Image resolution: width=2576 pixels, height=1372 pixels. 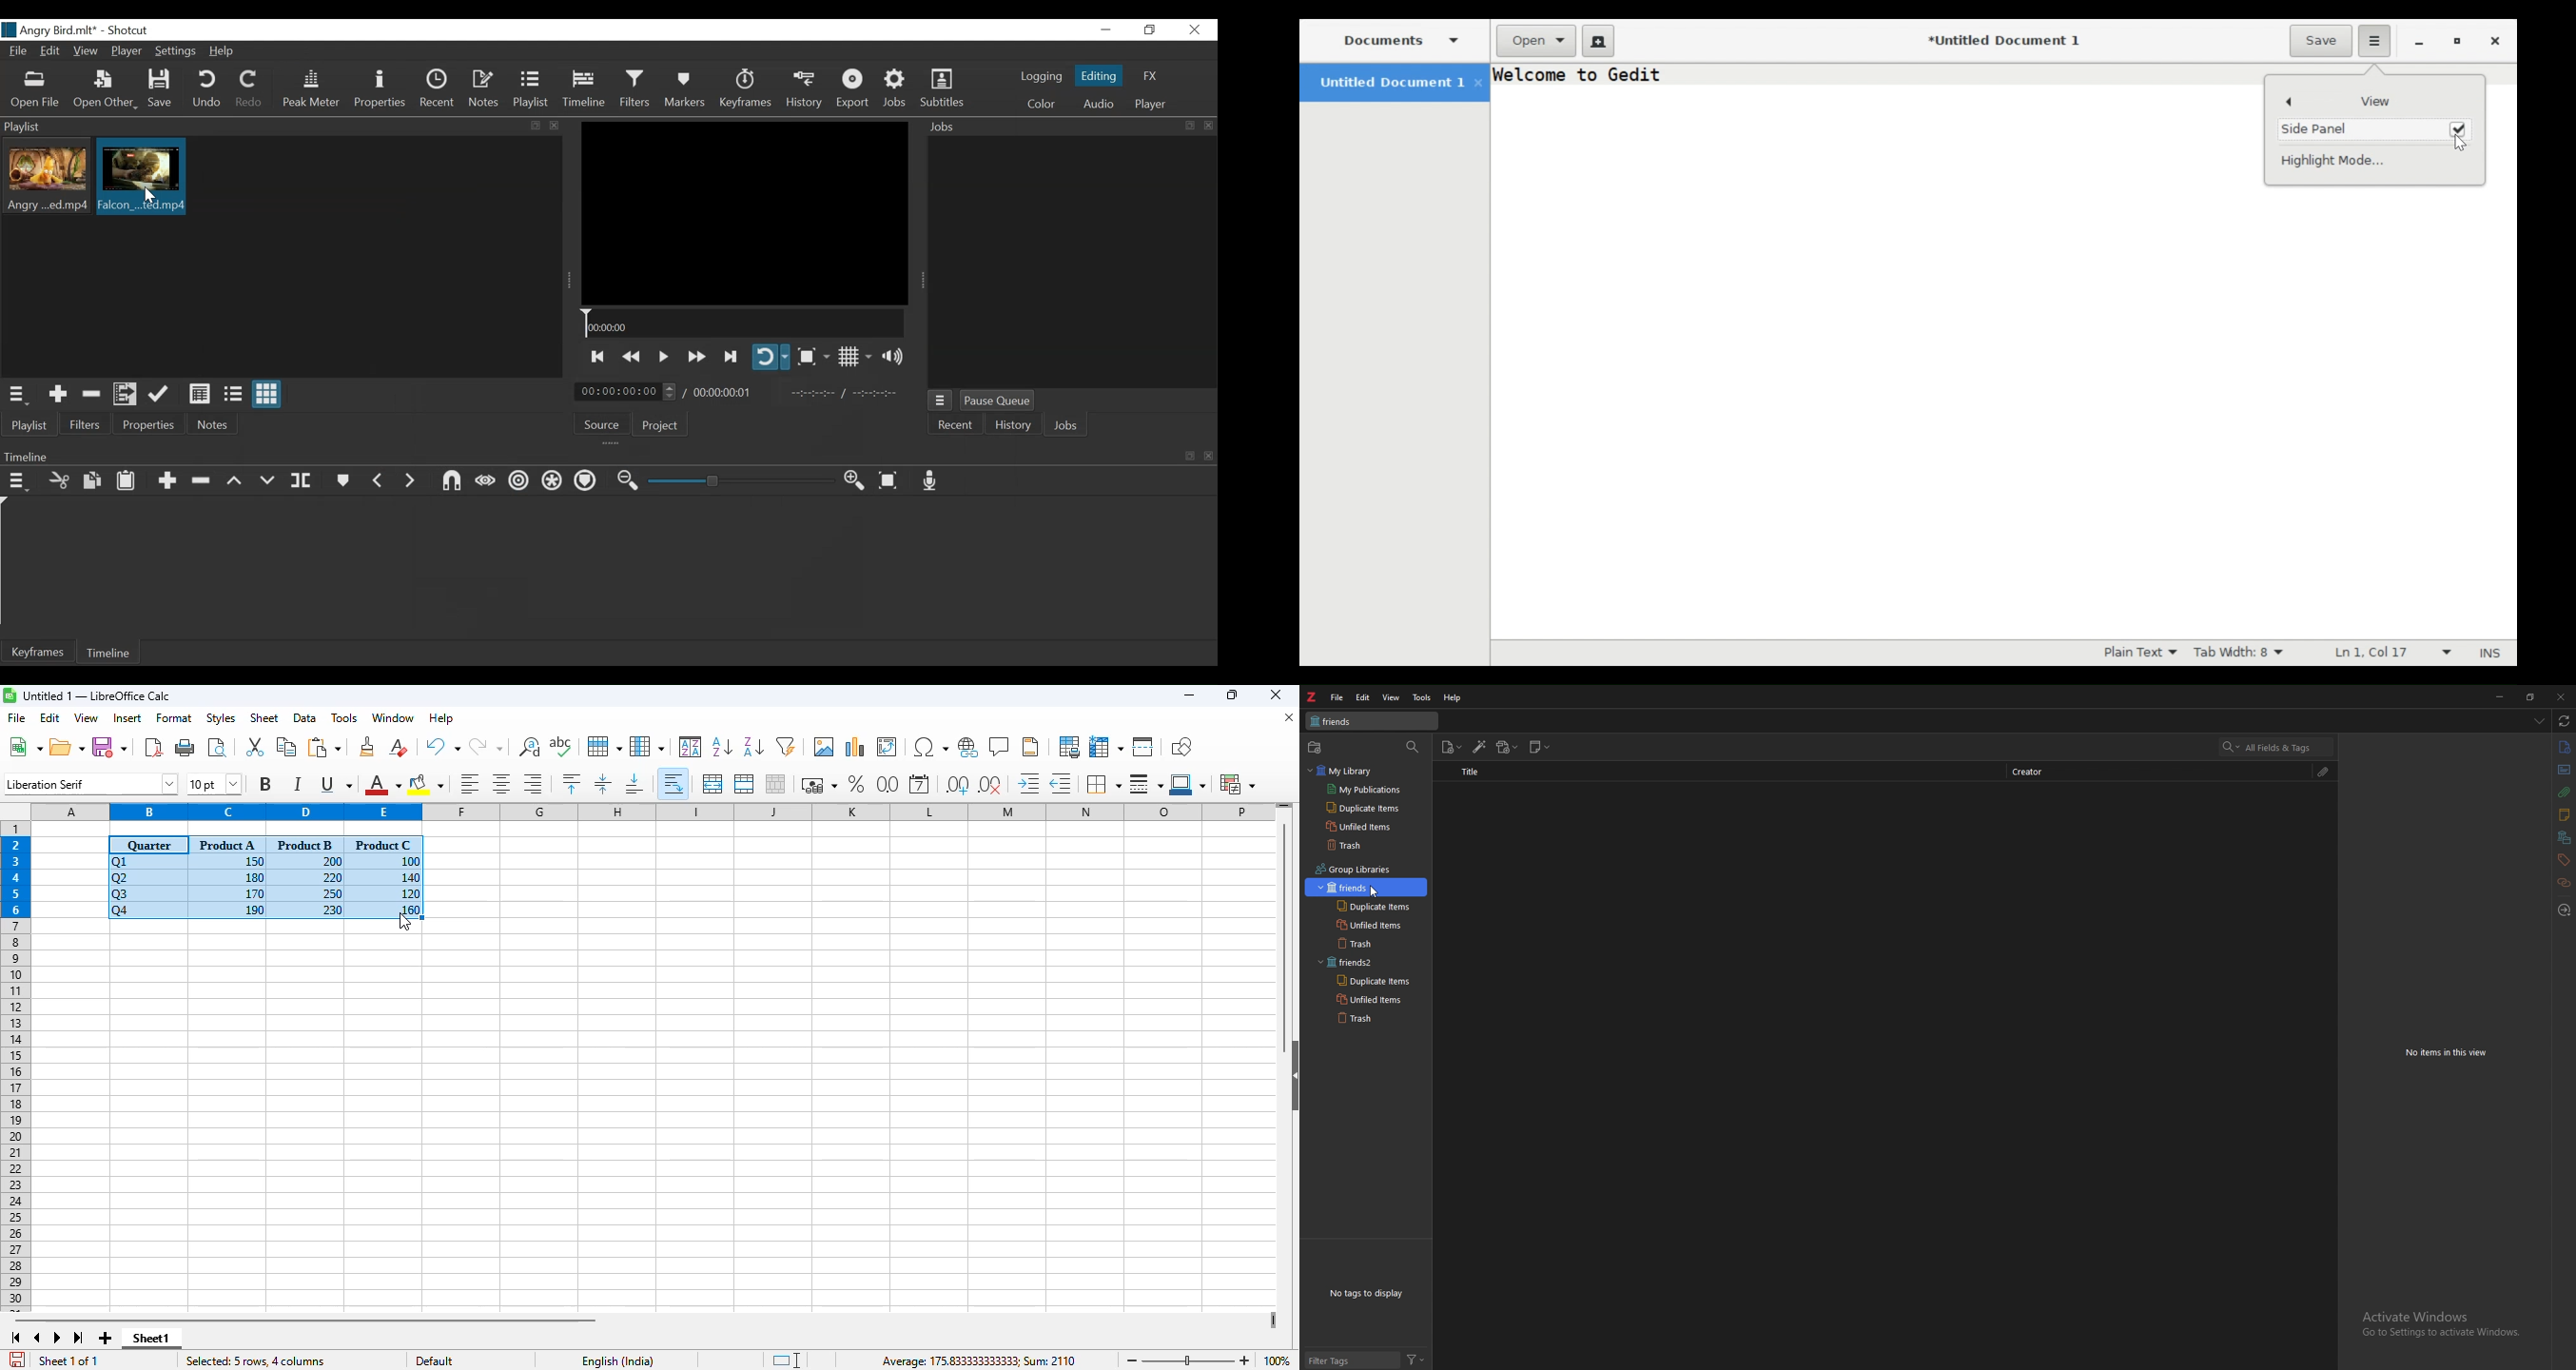 I want to click on insert, so click(x=127, y=718).